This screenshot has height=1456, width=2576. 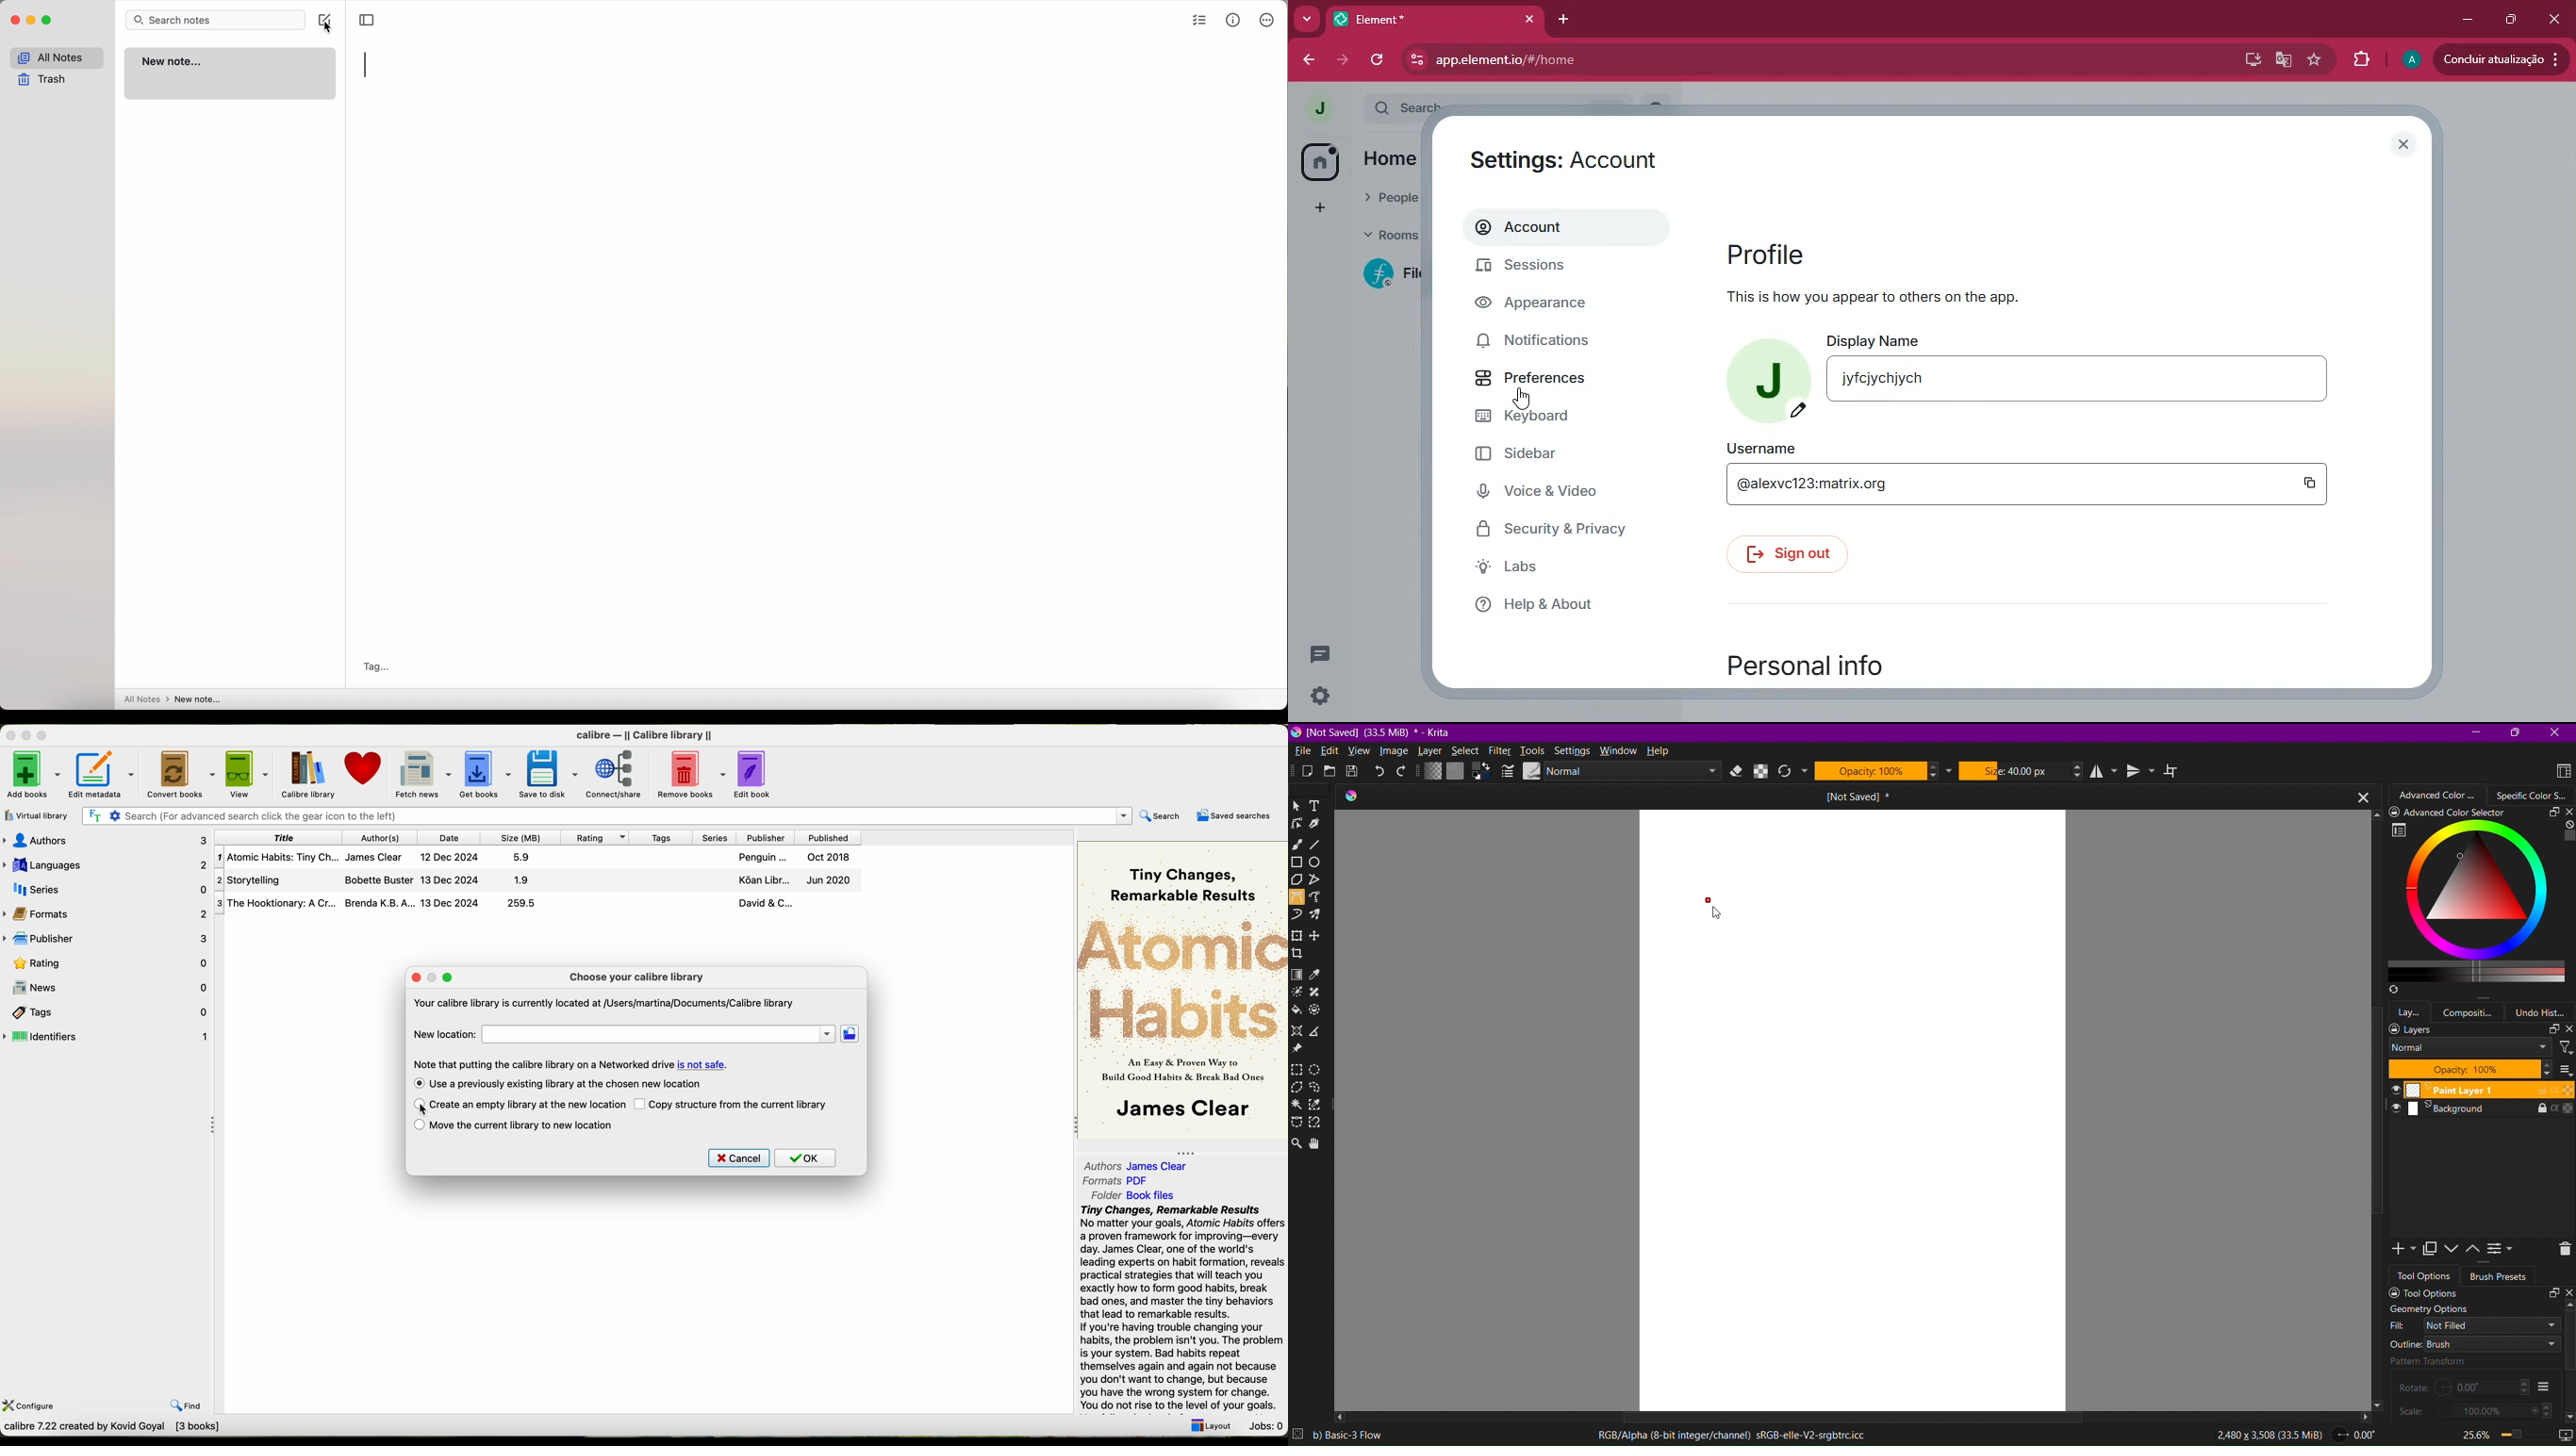 I want to click on series, so click(x=711, y=837).